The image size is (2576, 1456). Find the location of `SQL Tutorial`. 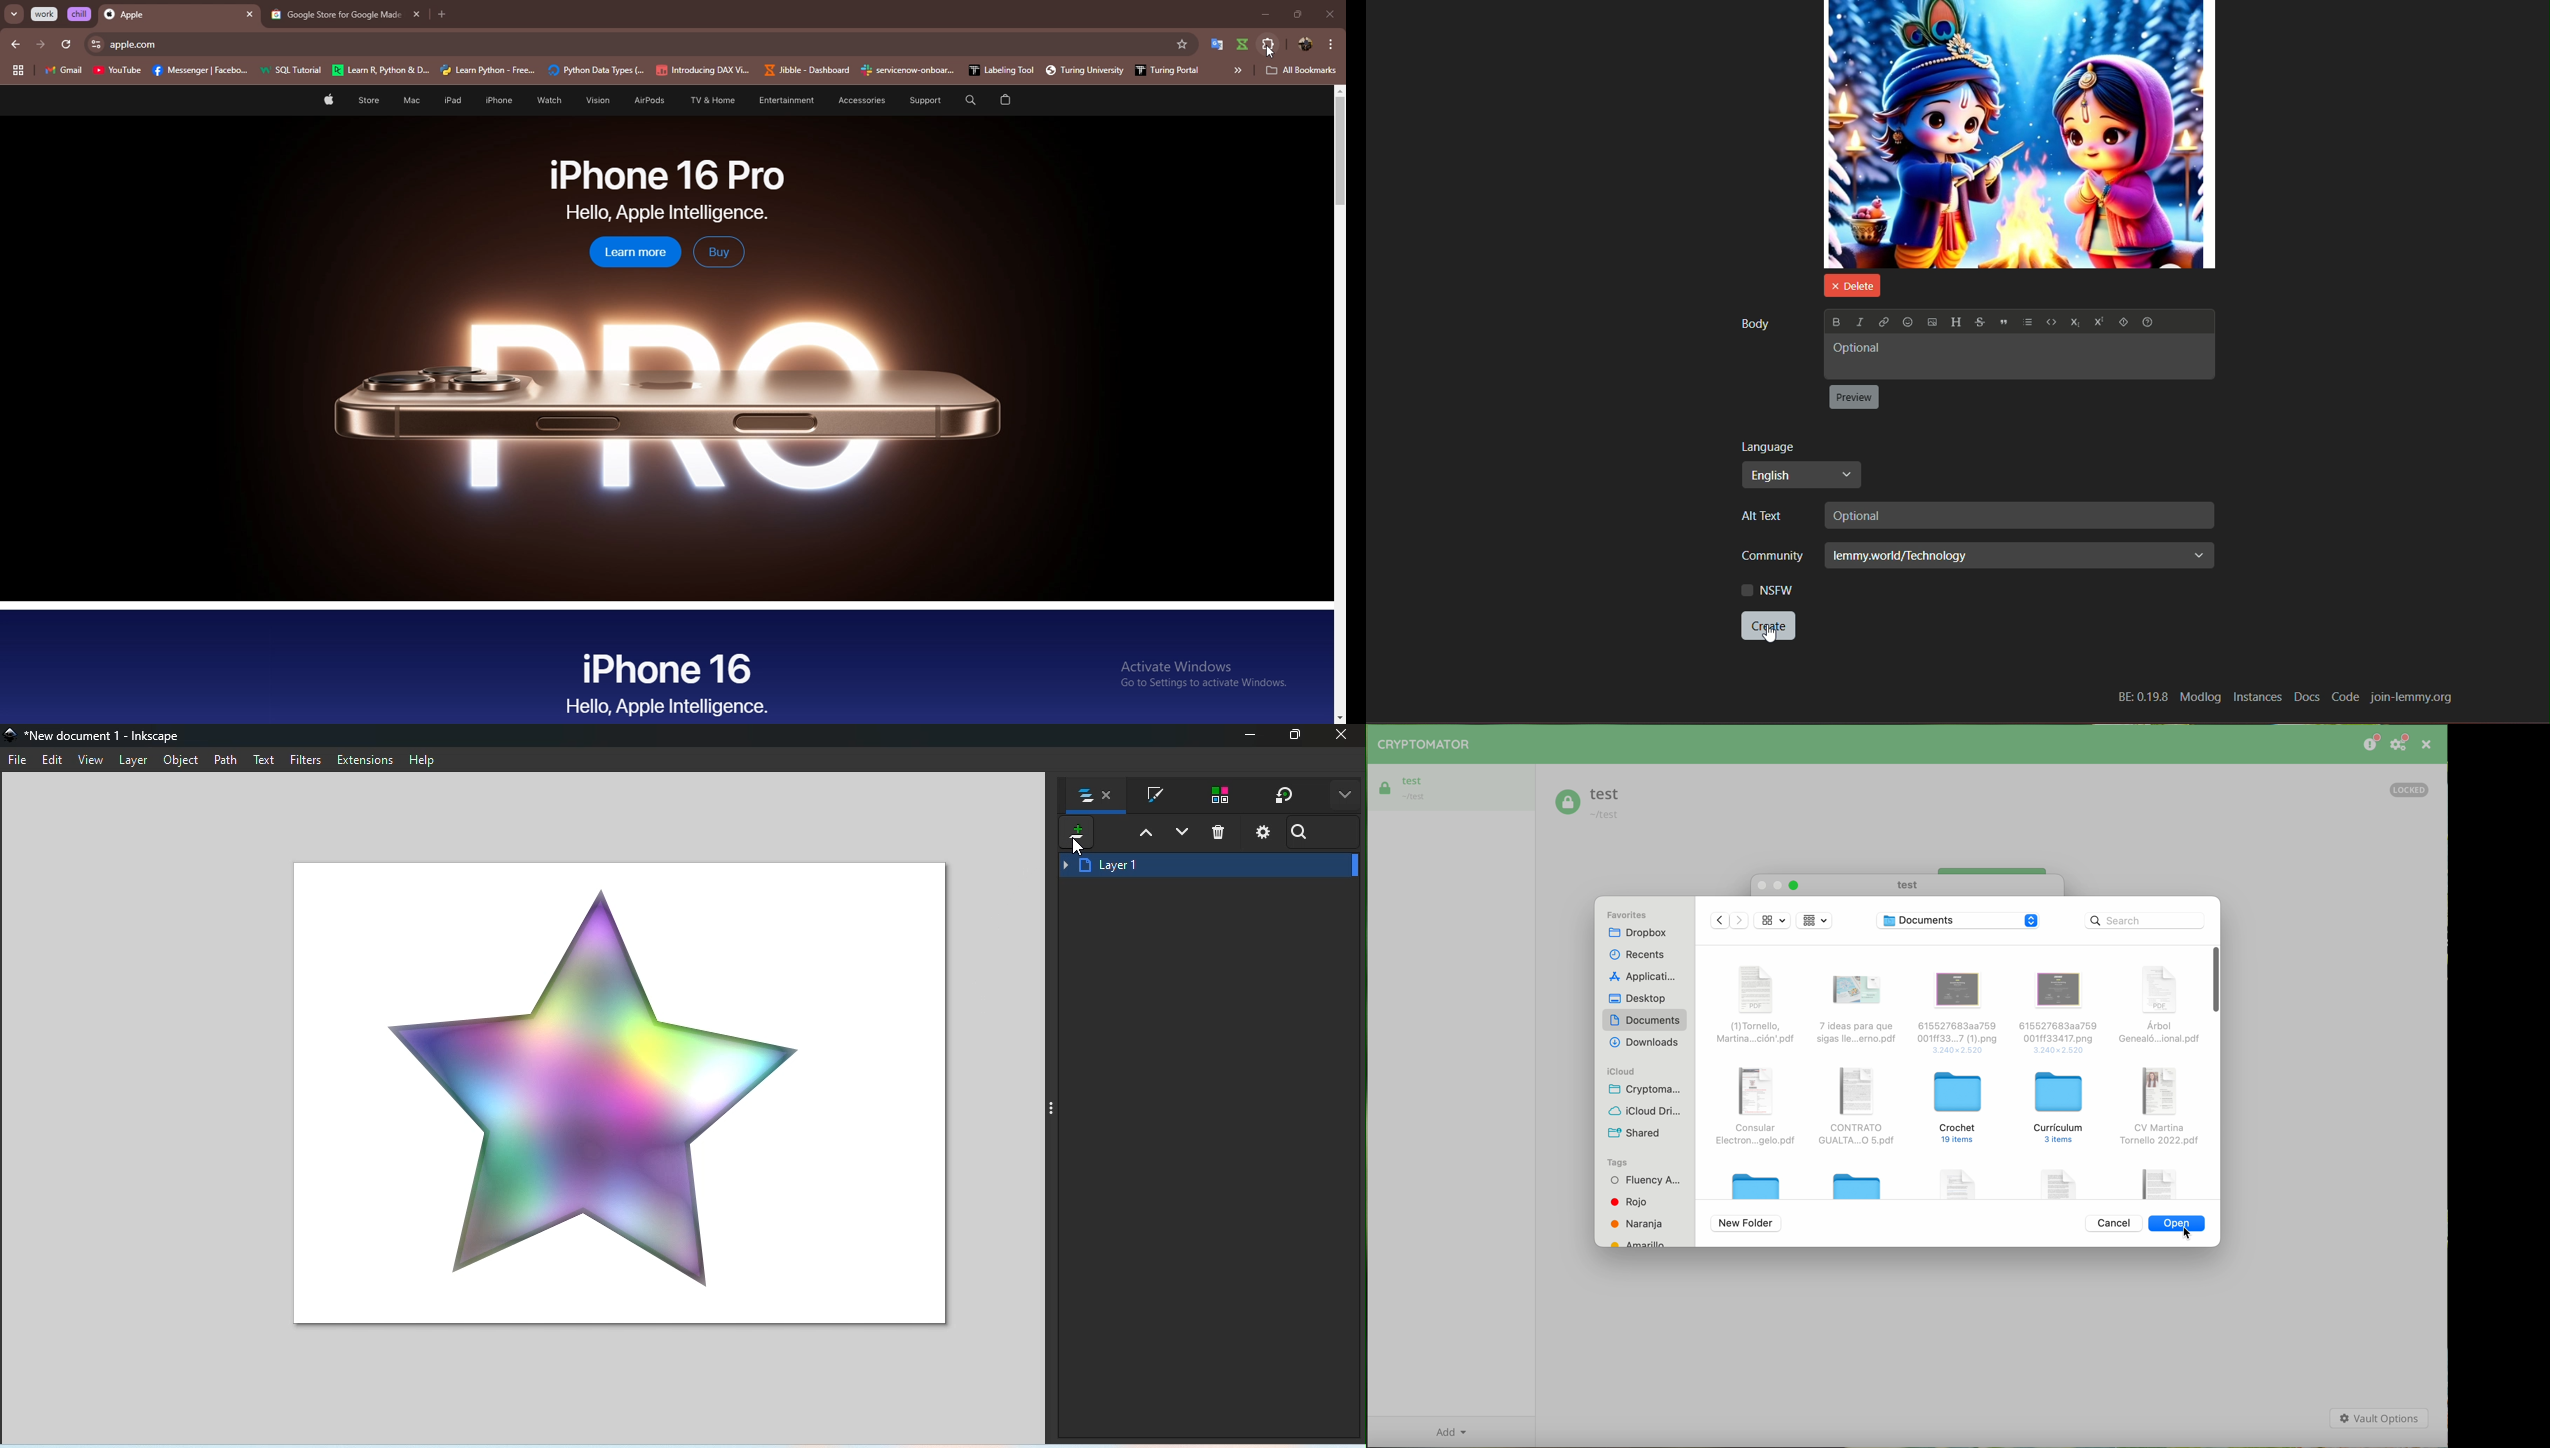

SQL Tutorial is located at coordinates (295, 72).